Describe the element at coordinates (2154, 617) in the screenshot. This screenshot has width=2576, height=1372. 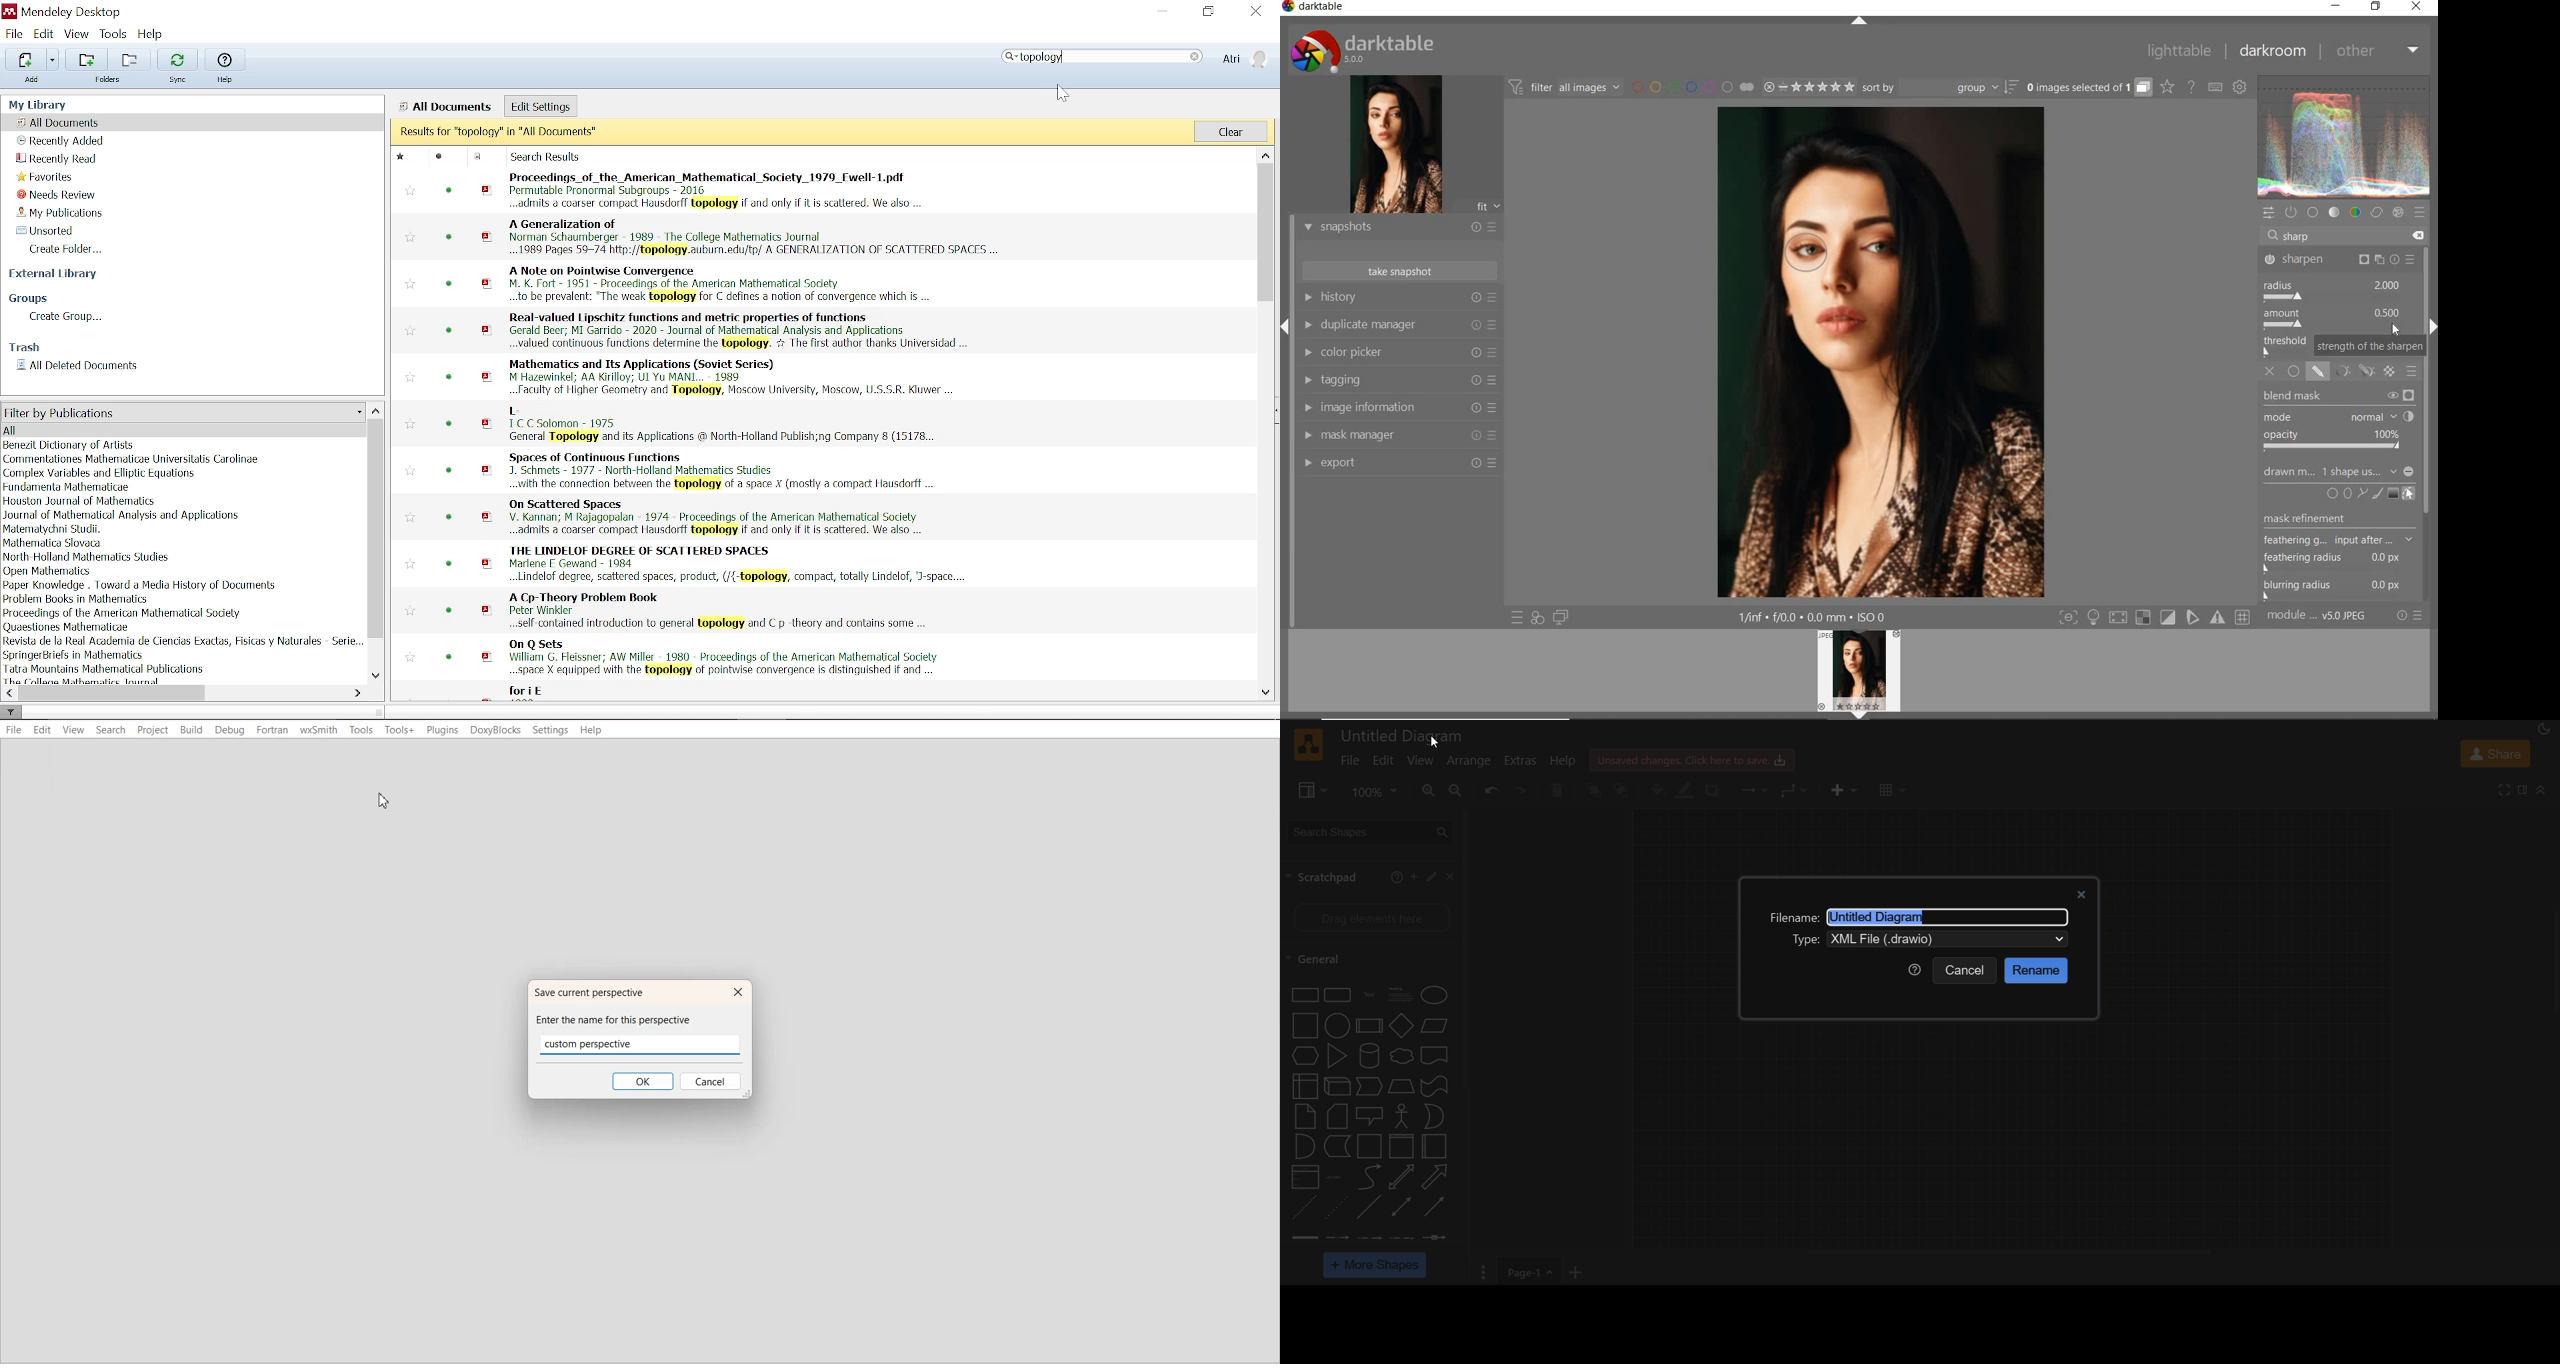
I see `Toggle modes` at that location.